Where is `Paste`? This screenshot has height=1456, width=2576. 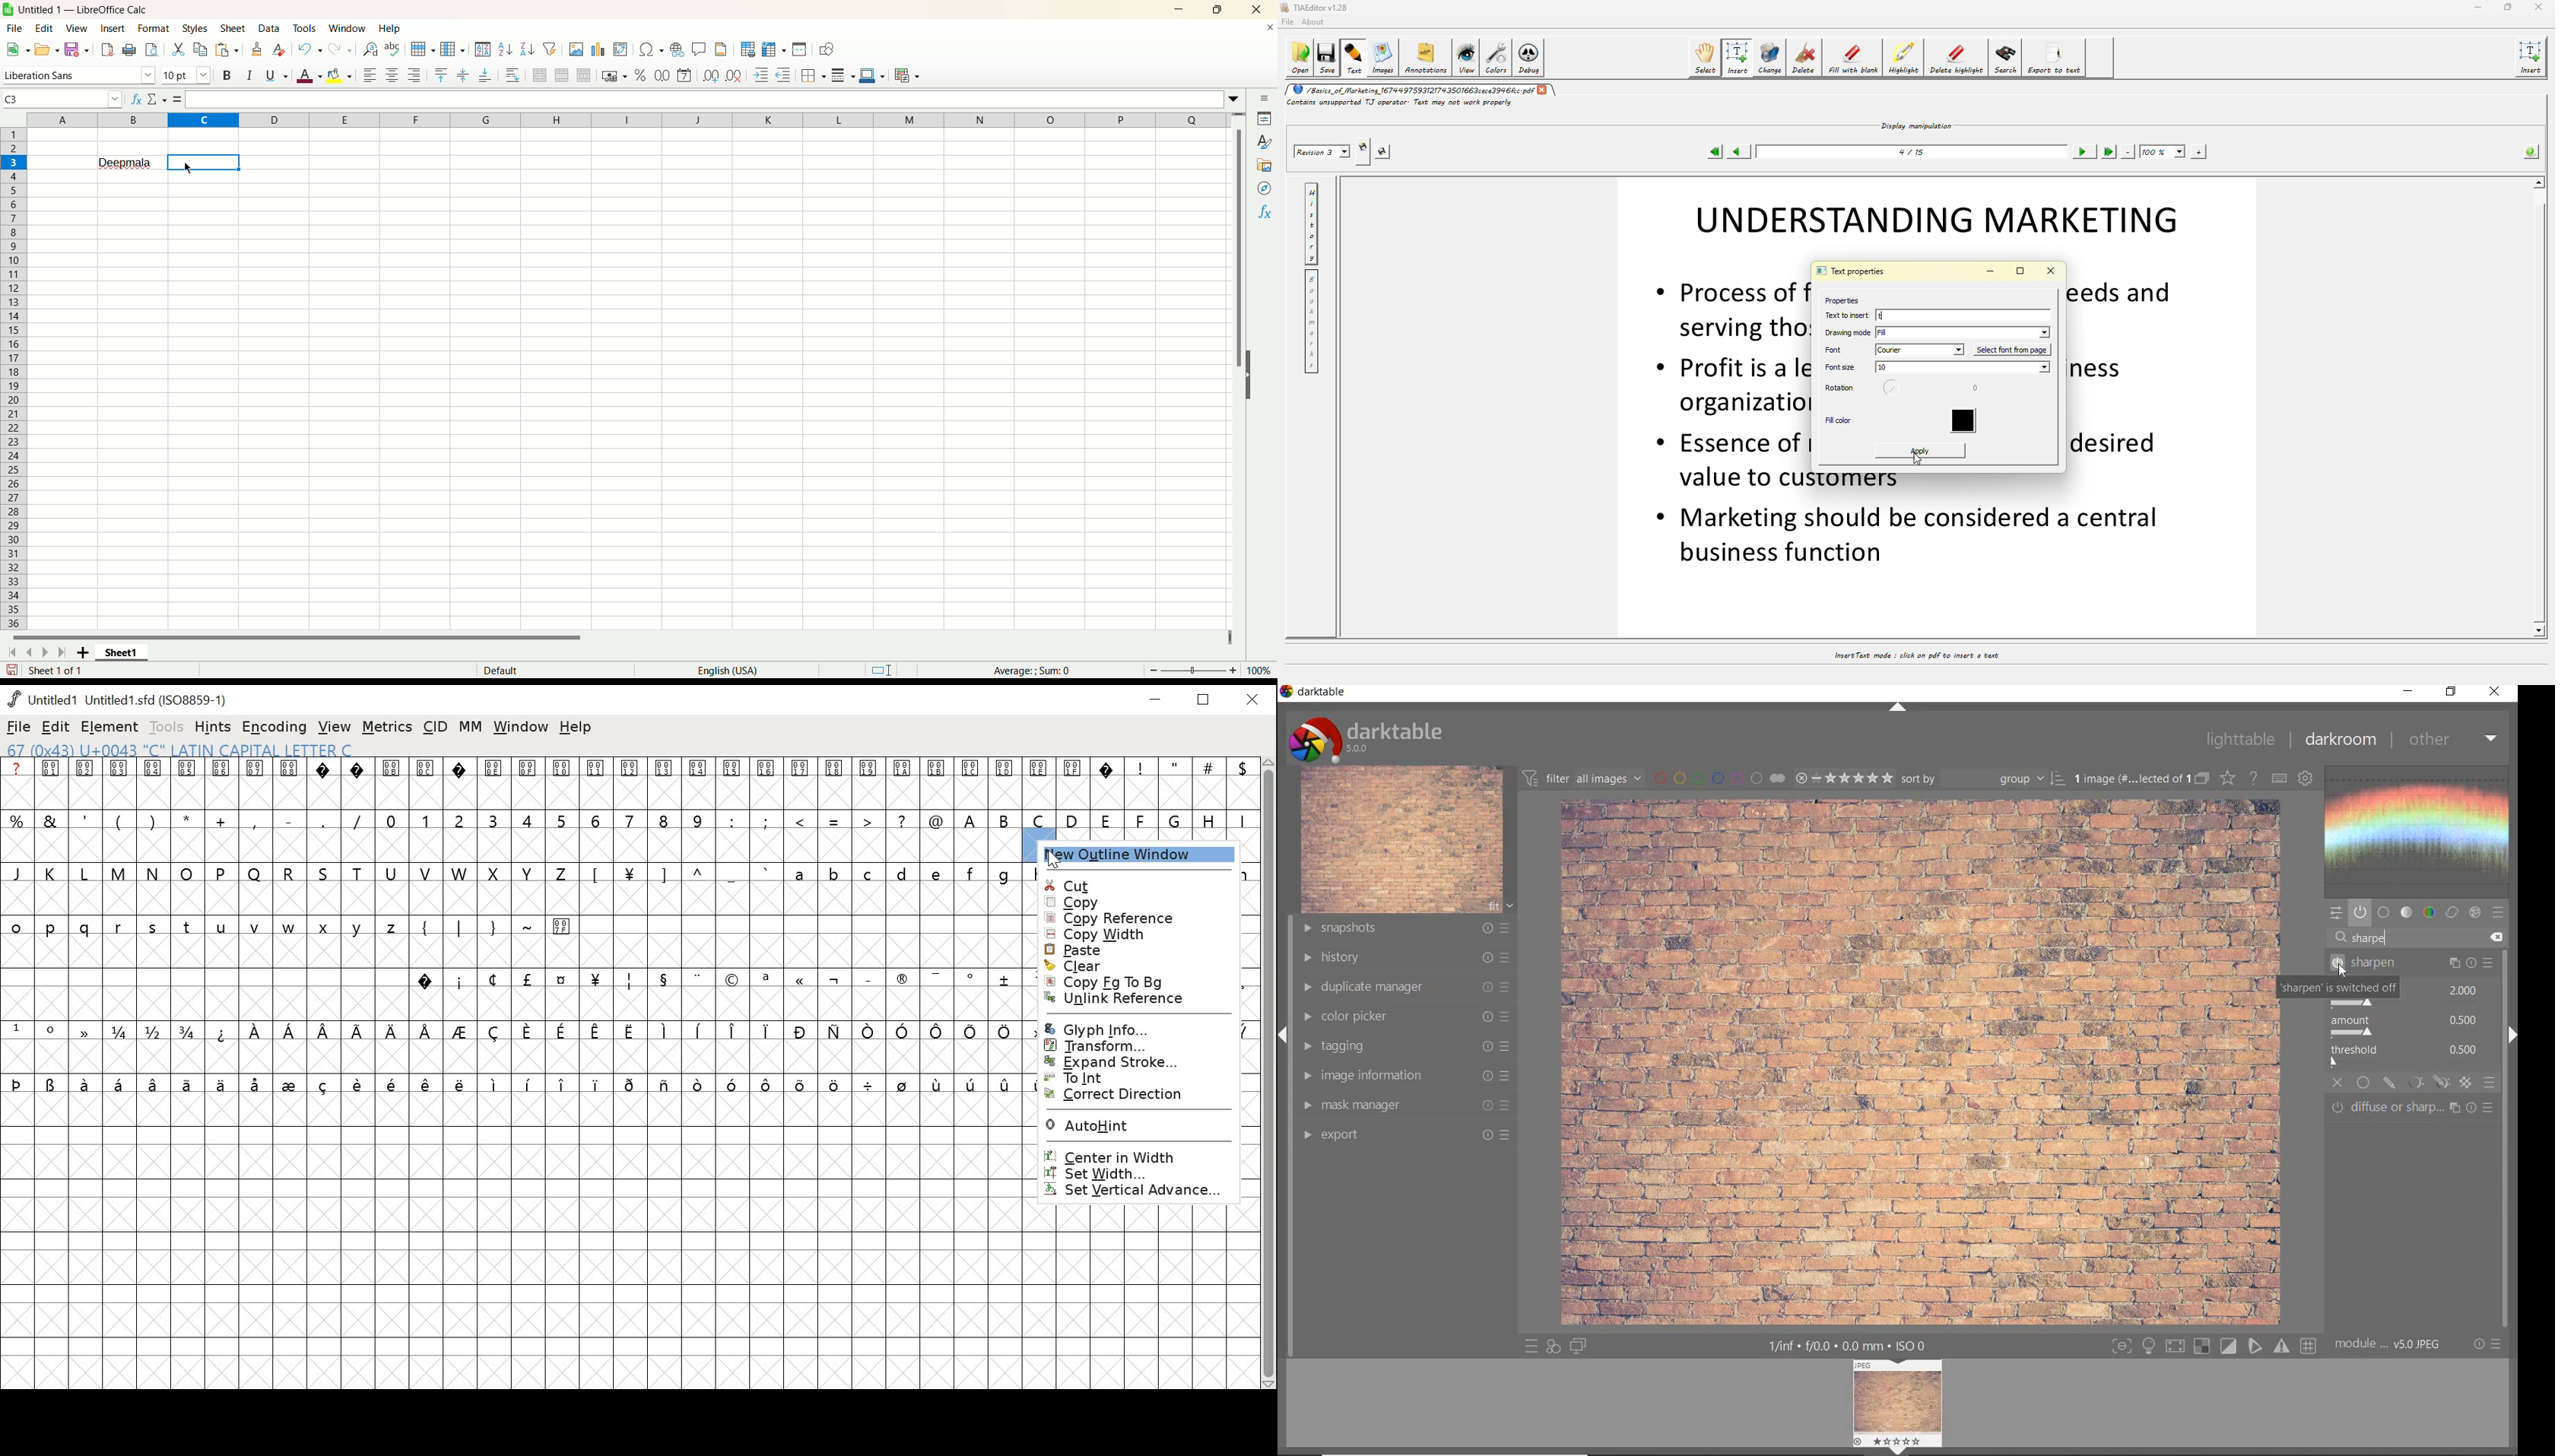 Paste is located at coordinates (227, 49).